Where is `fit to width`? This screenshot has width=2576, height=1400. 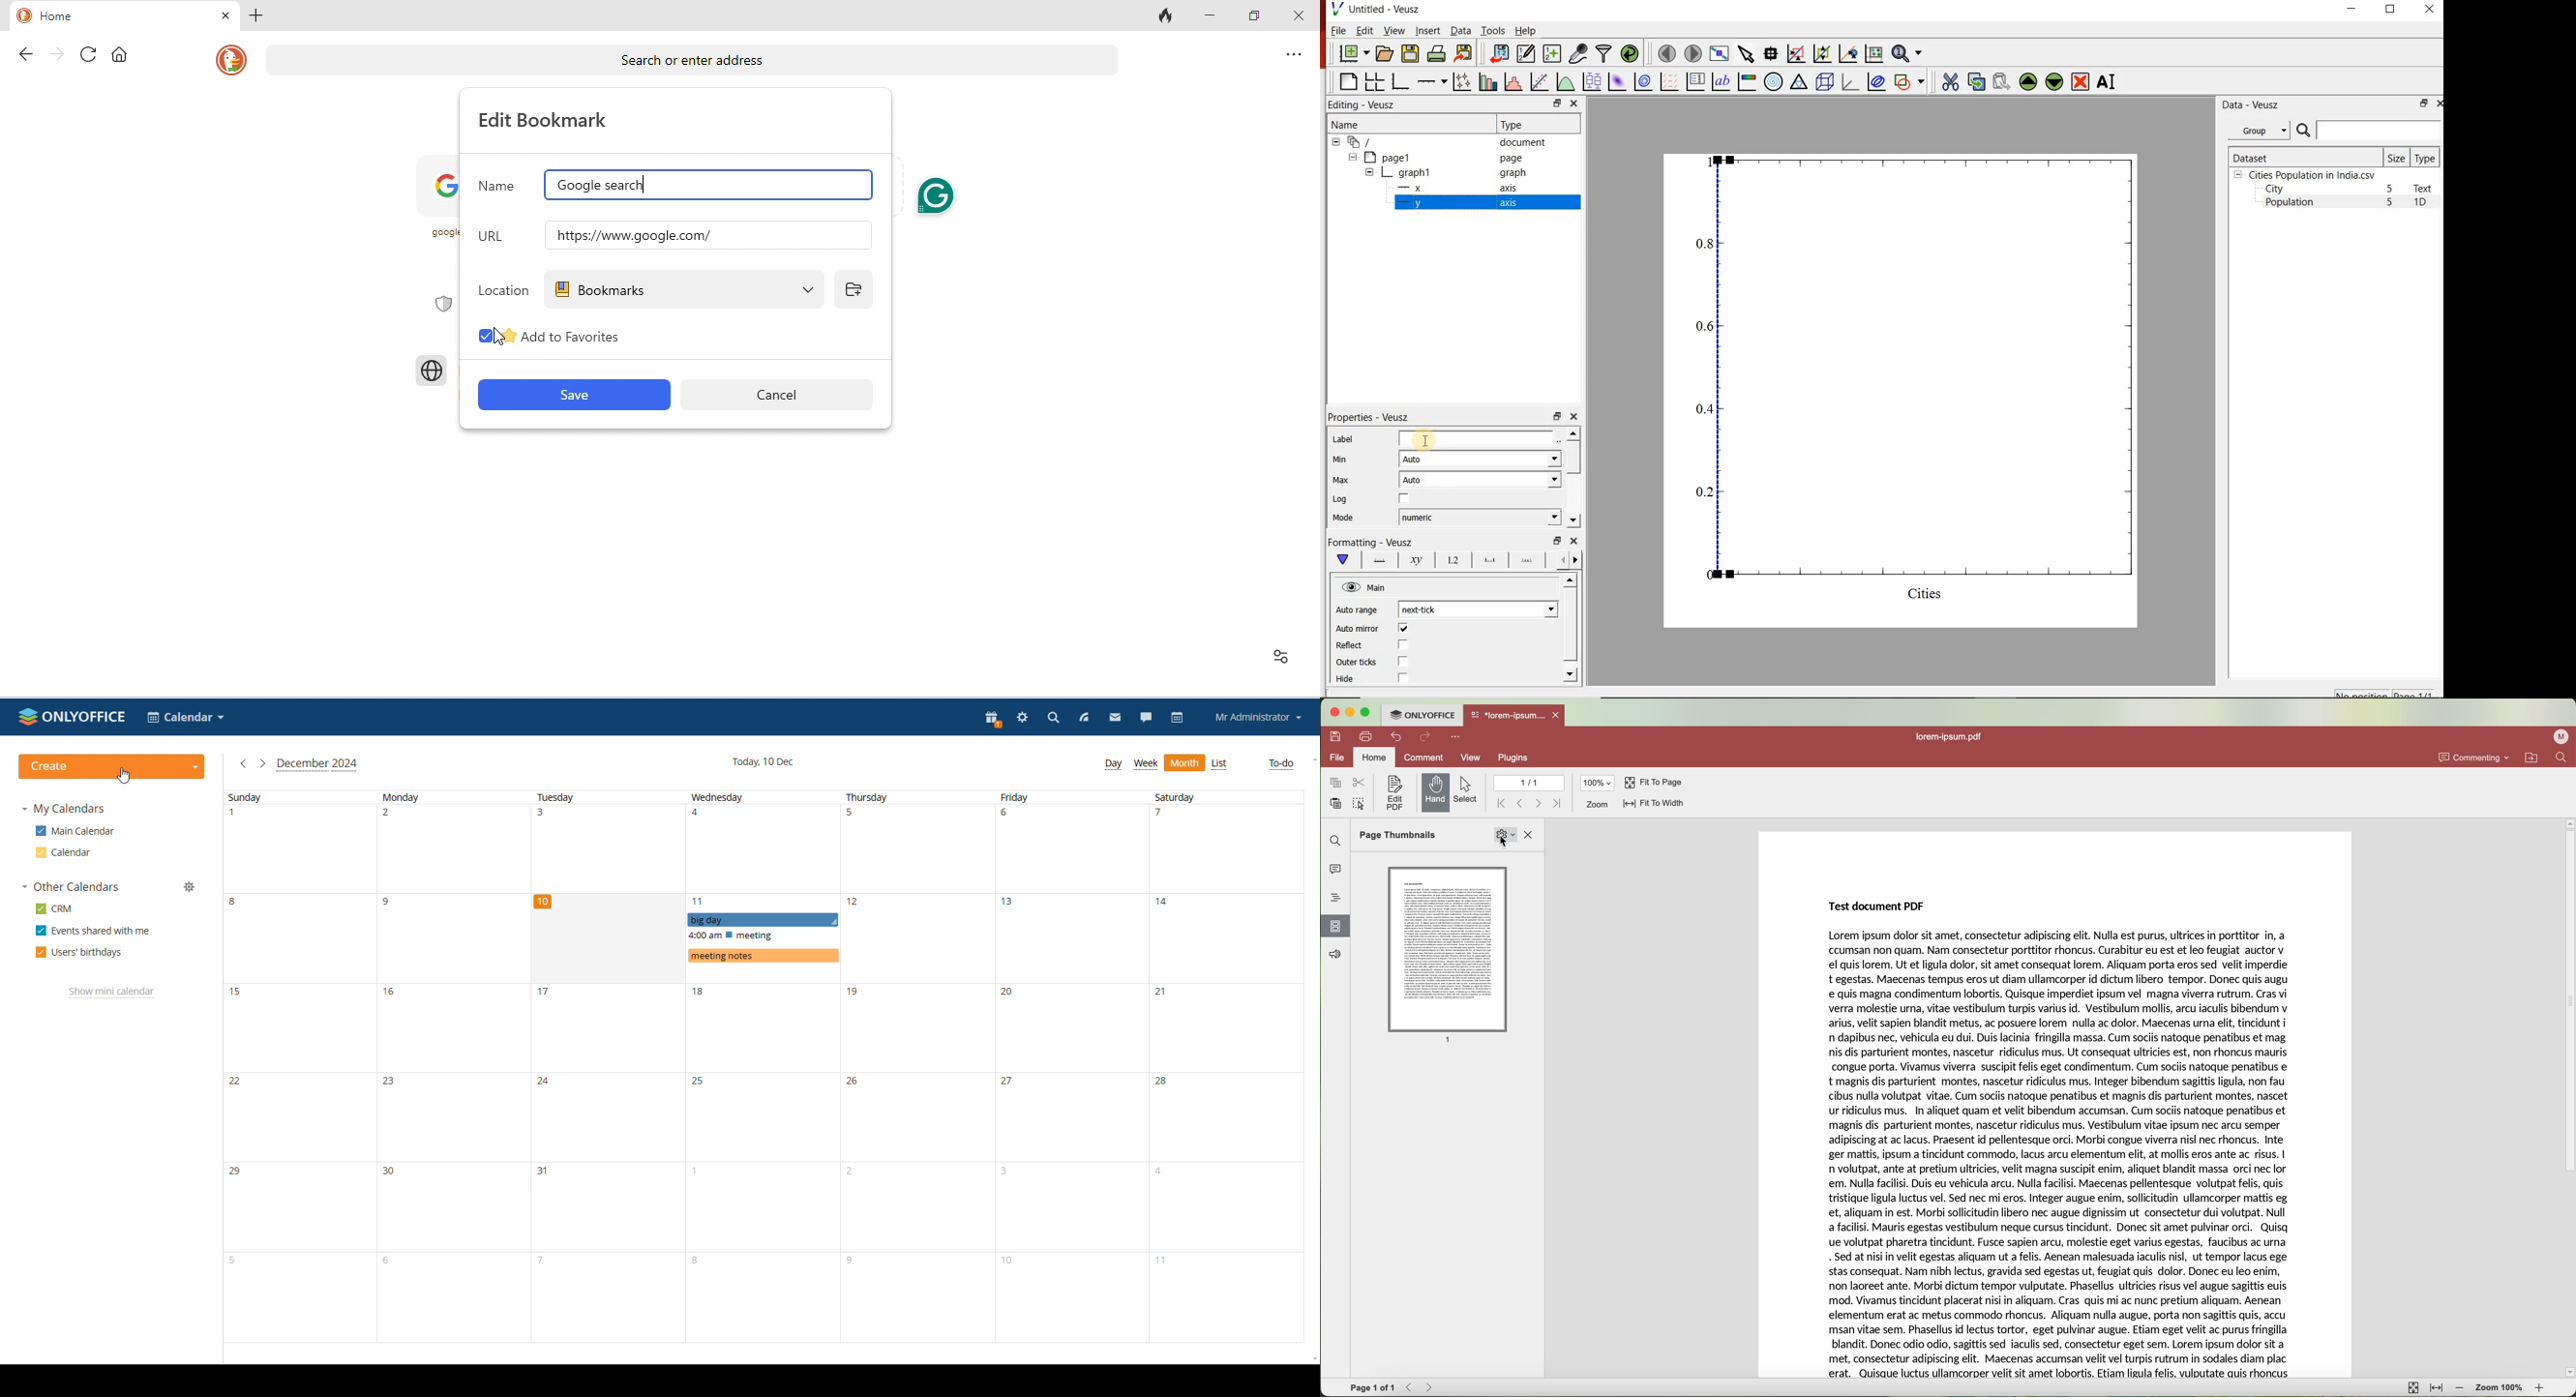 fit to width is located at coordinates (1655, 804).